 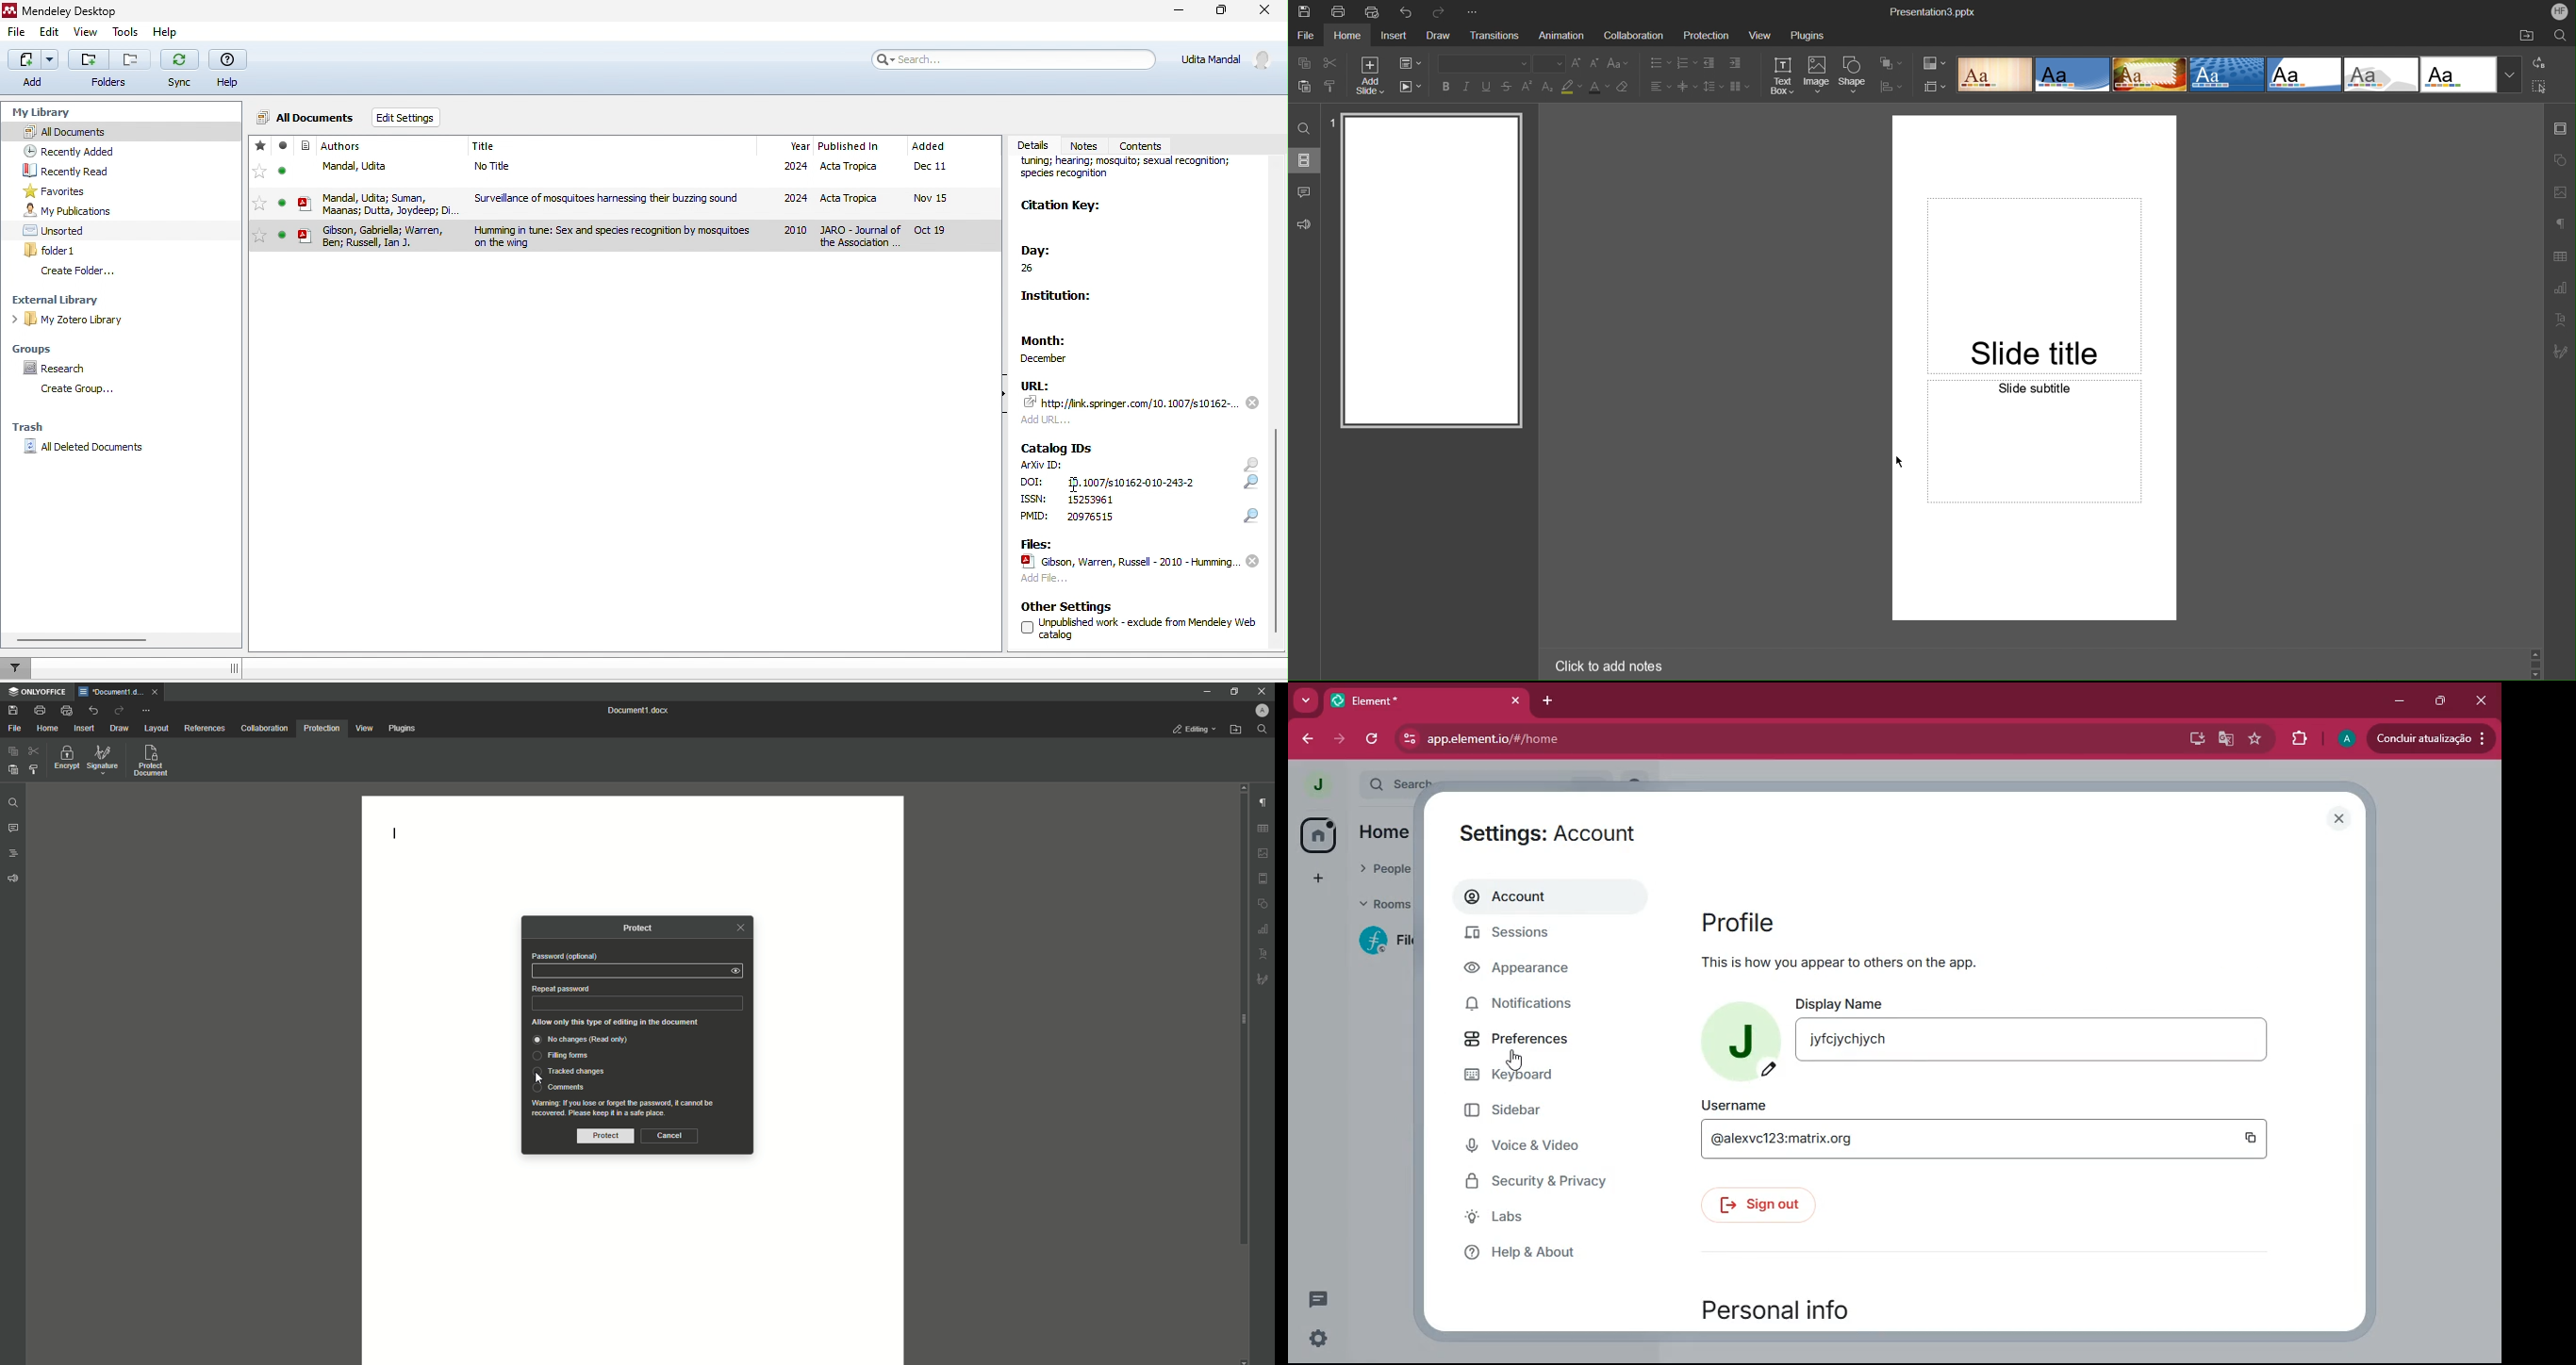 What do you see at coordinates (1404, 700) in the screenshot?
I see `element*` at bounding box center [1404, 700].